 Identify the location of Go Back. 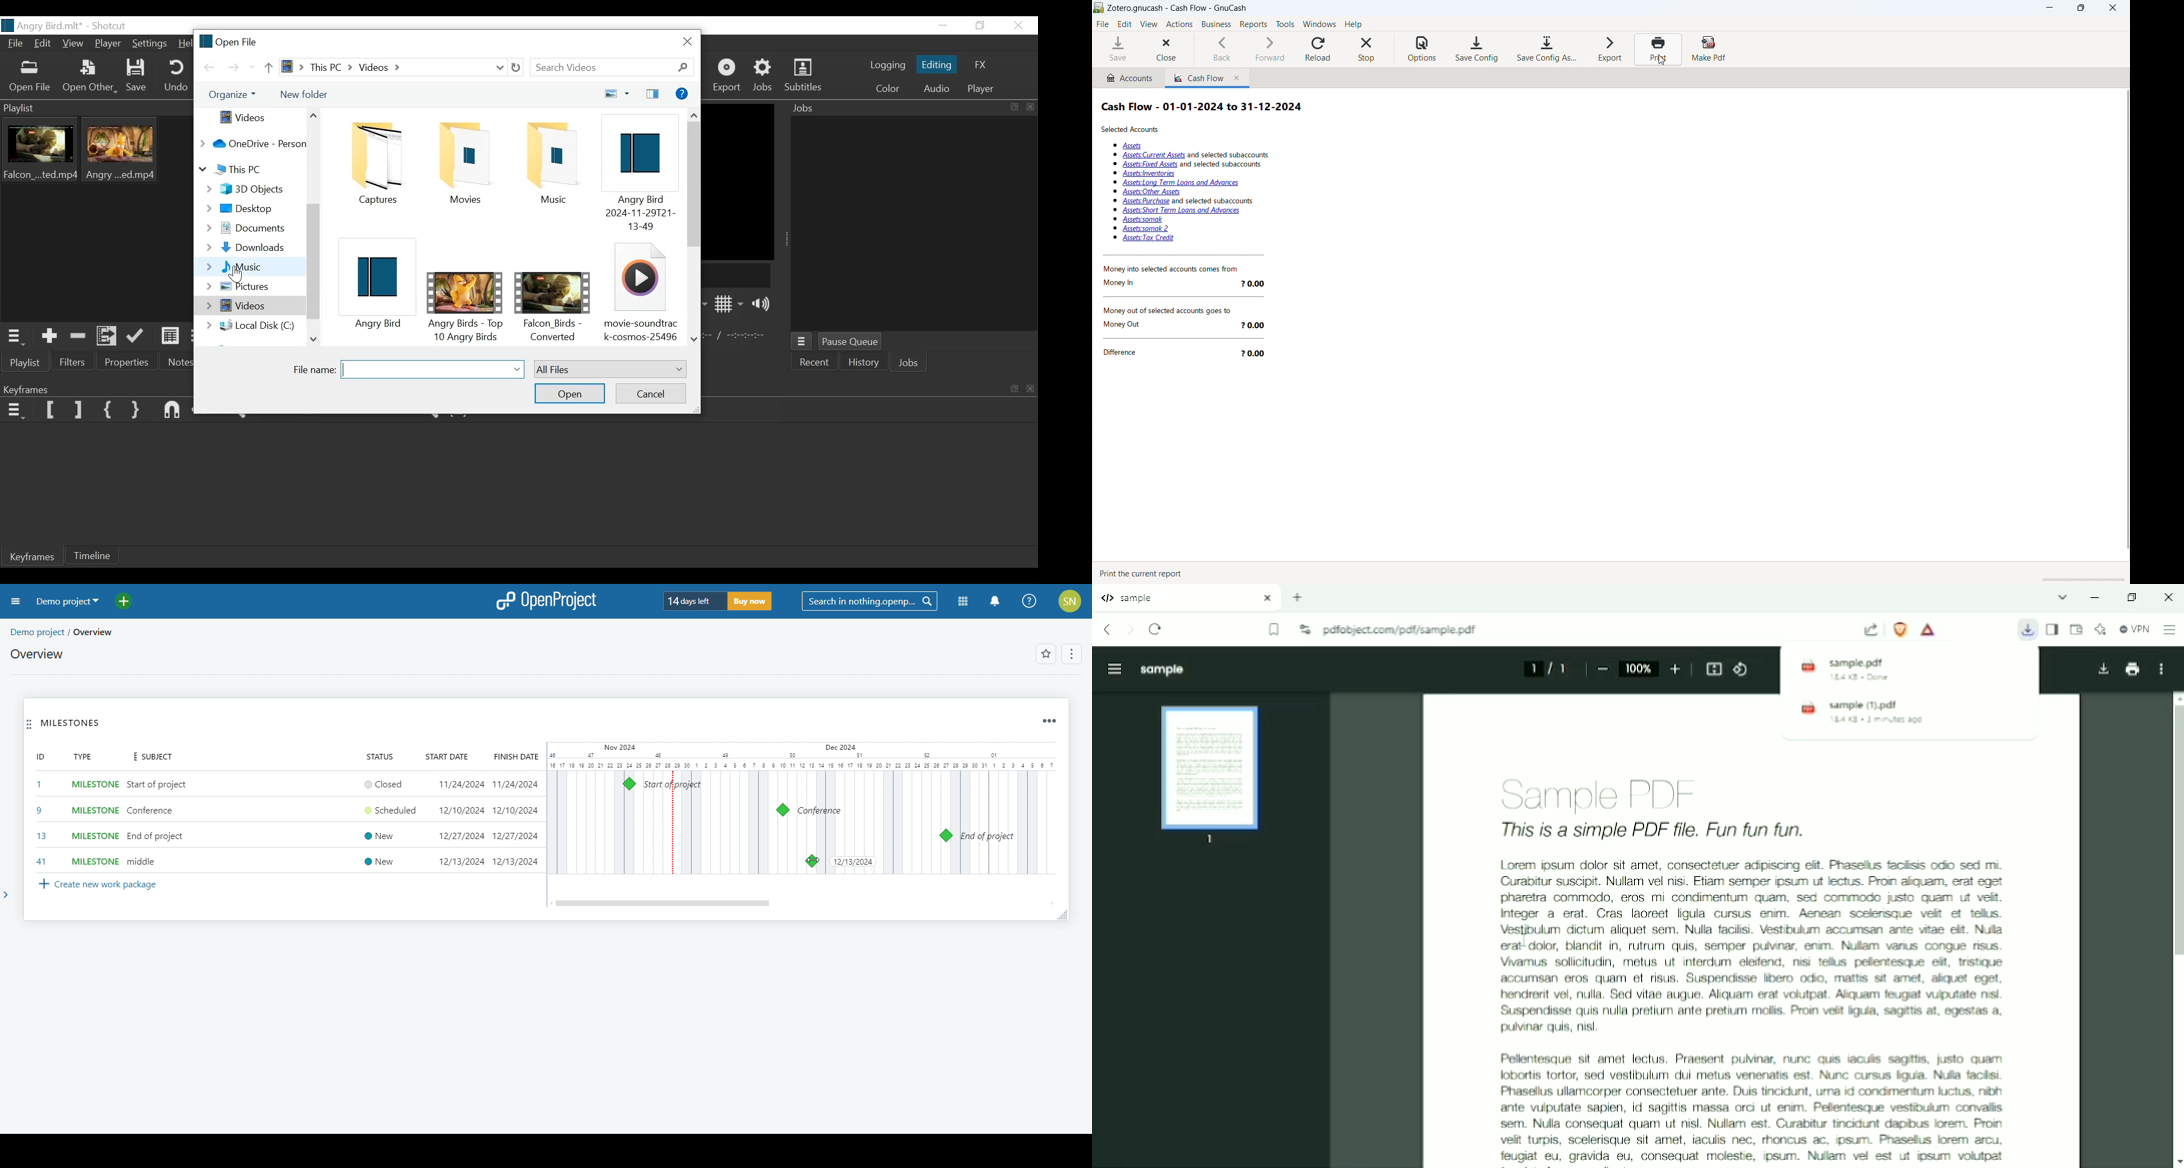
(210, 68).